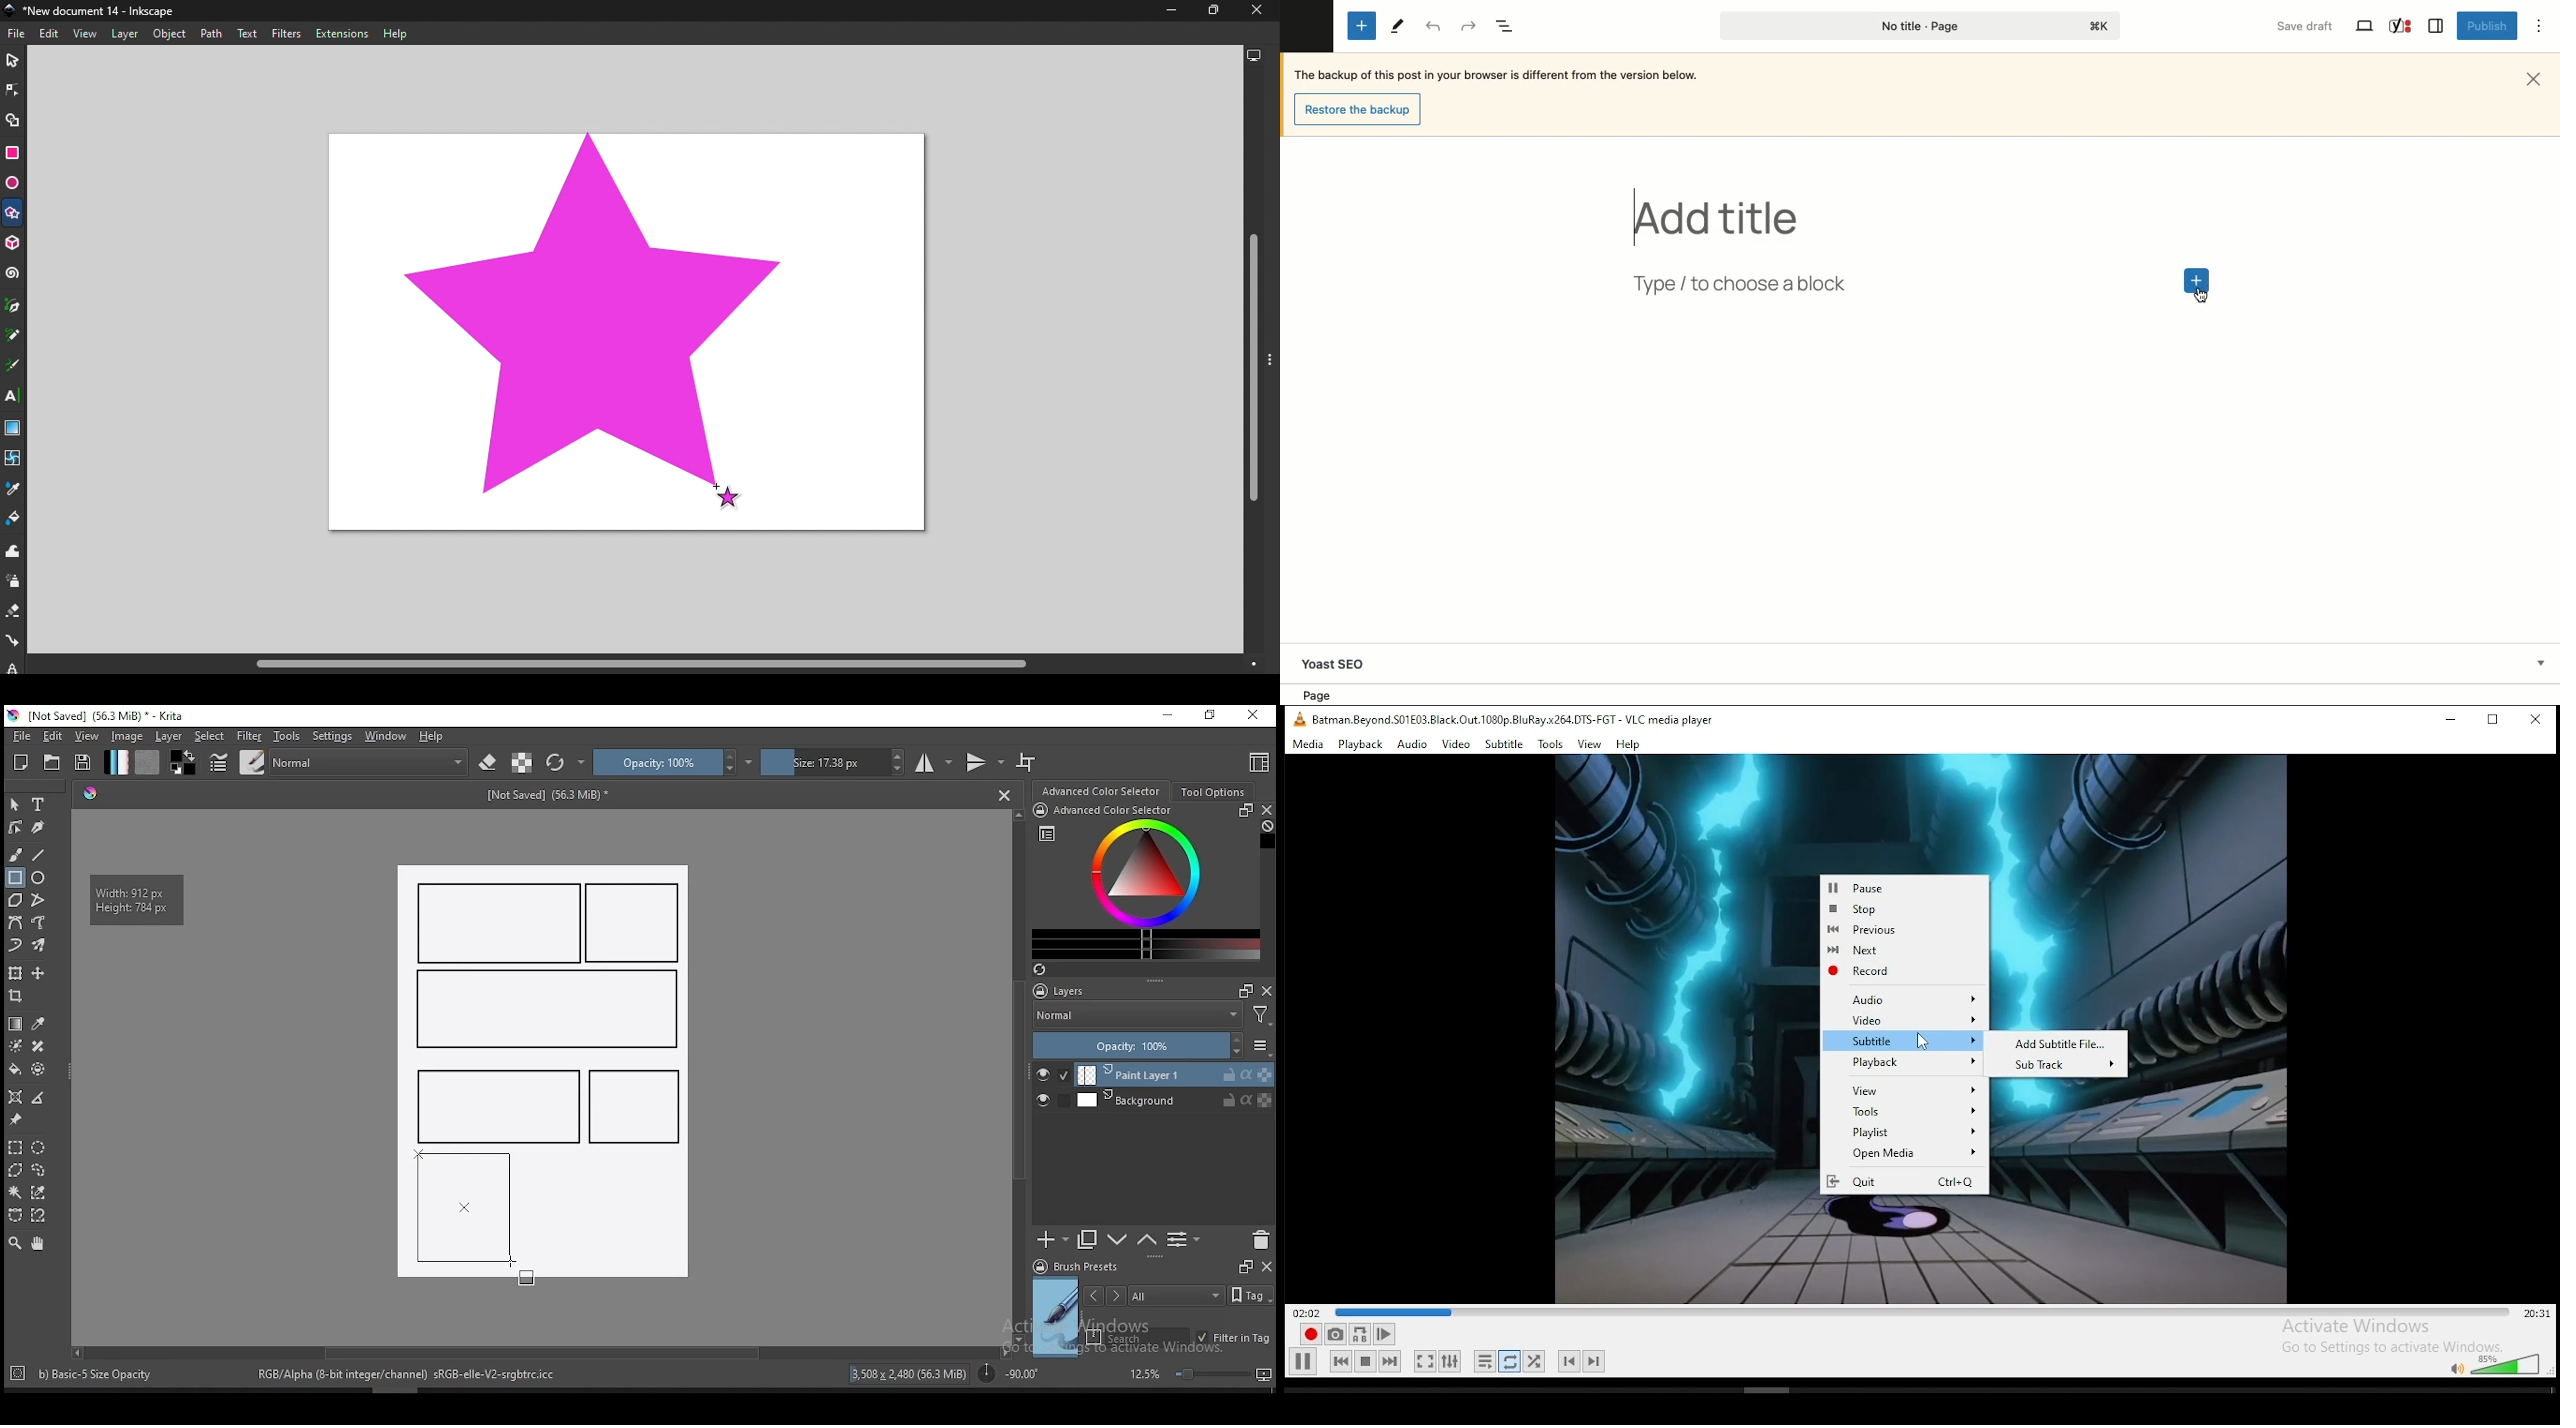  What do you see at coordinates (15, 946) in the screenshot?
I see `dynamic brush tool` at bounding box center [15, 946].